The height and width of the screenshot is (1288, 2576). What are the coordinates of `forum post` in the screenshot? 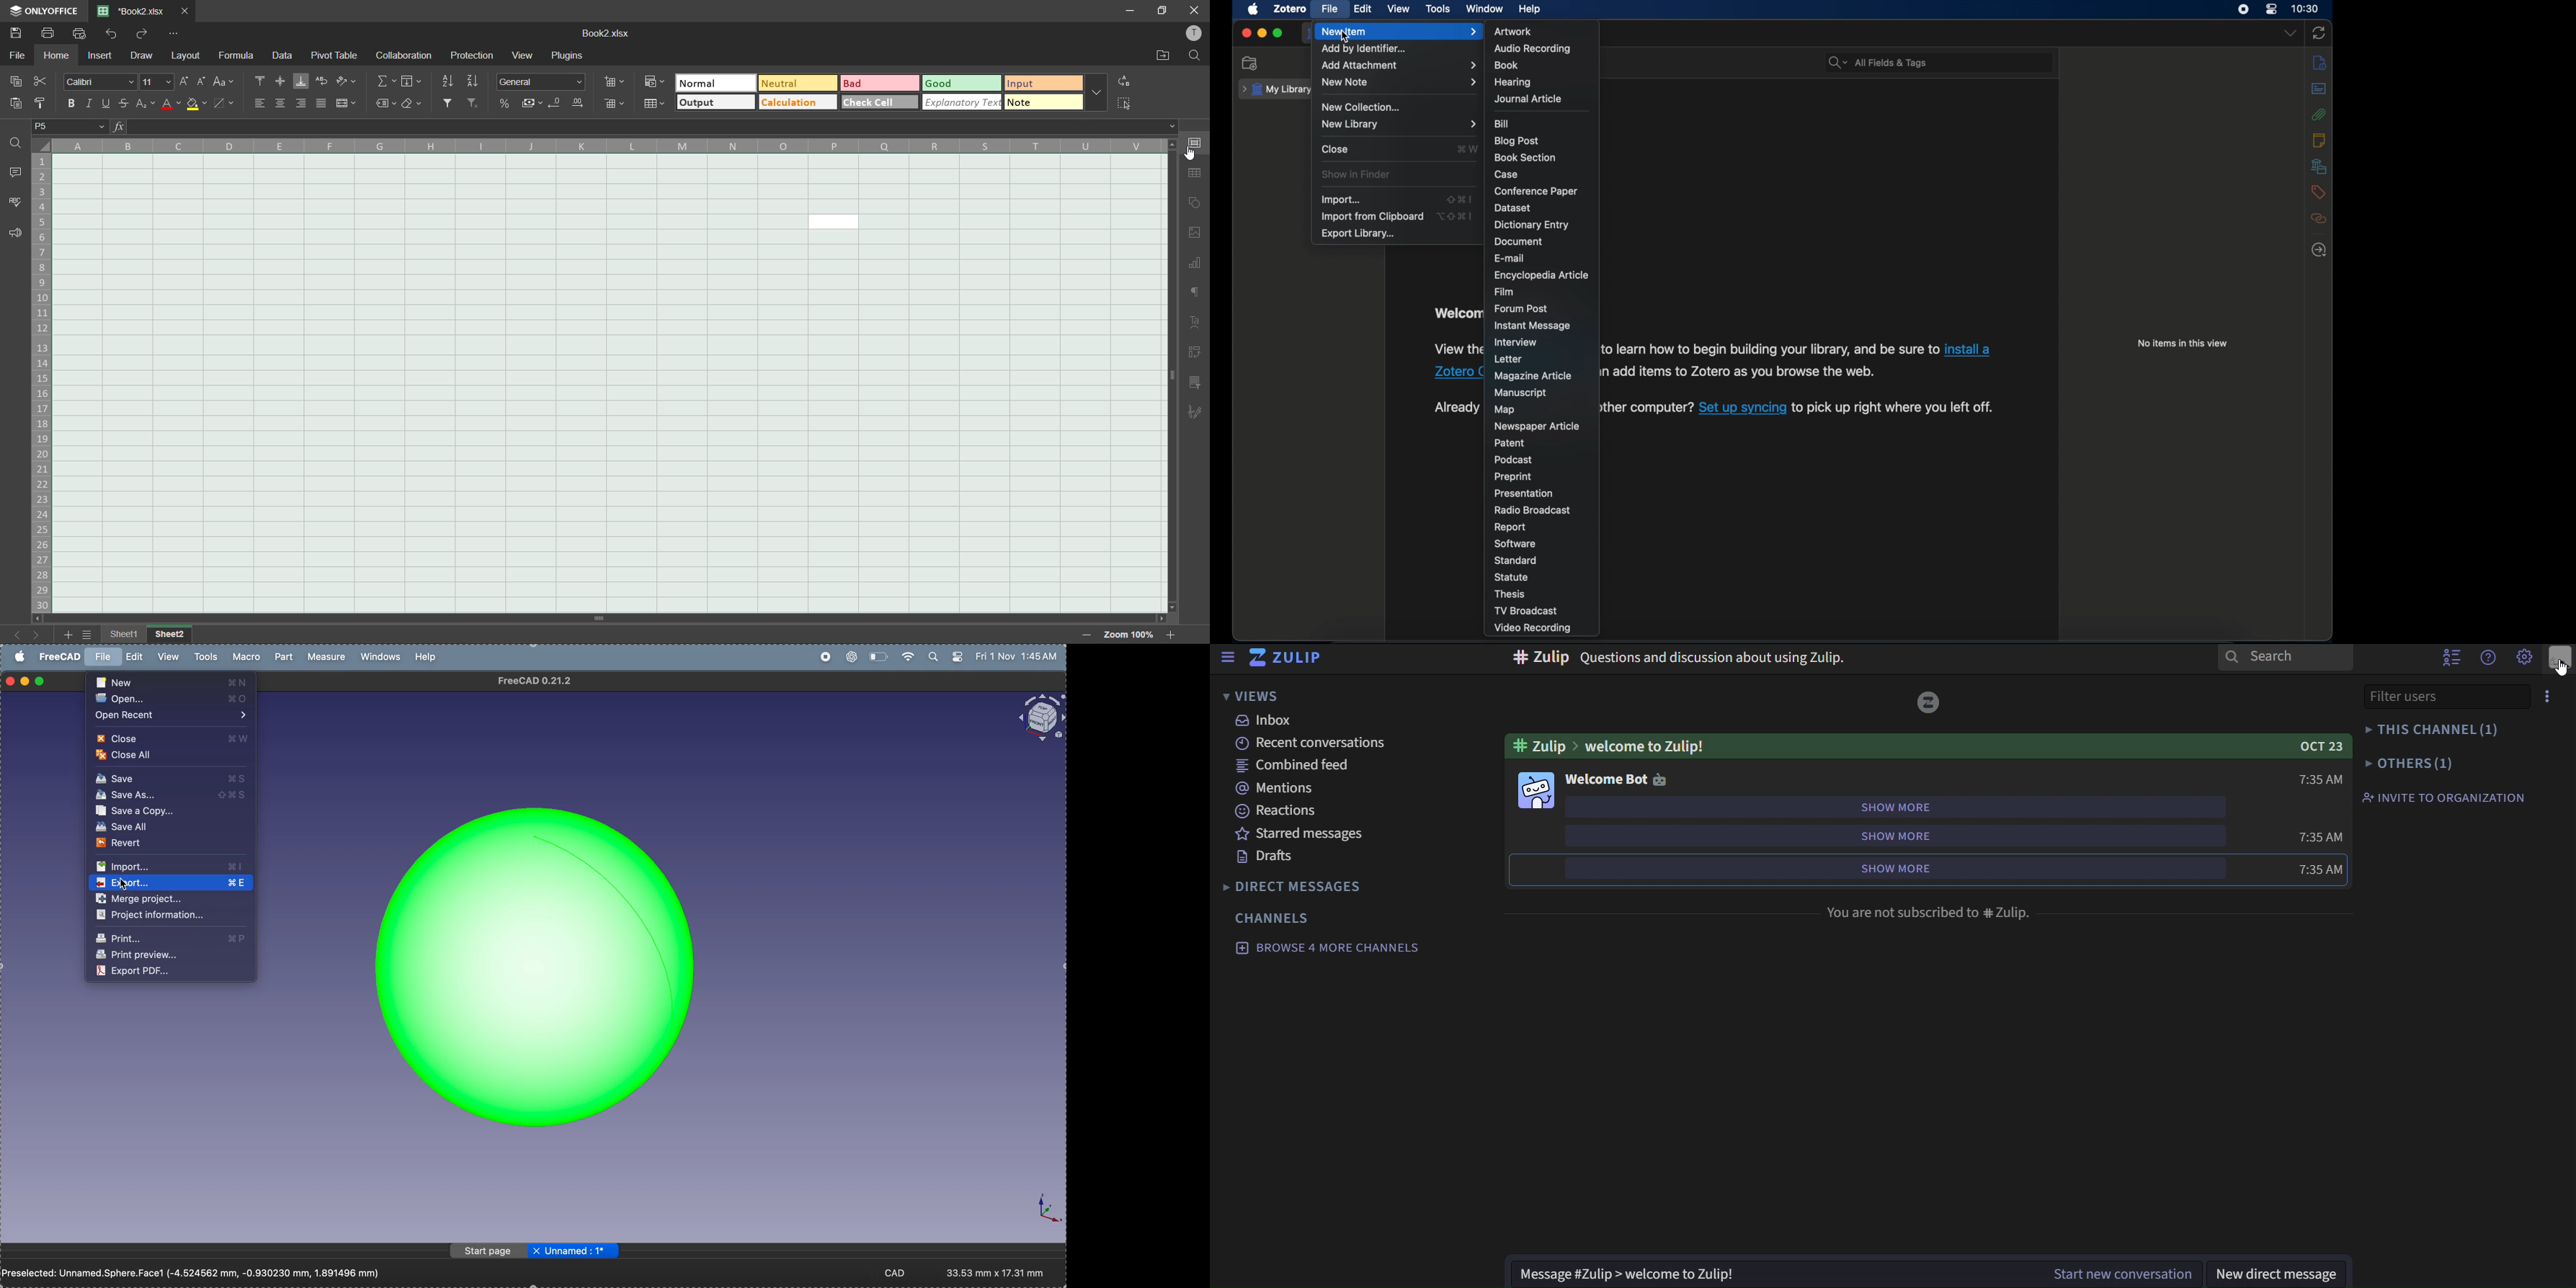 It's located at (1522, 308).